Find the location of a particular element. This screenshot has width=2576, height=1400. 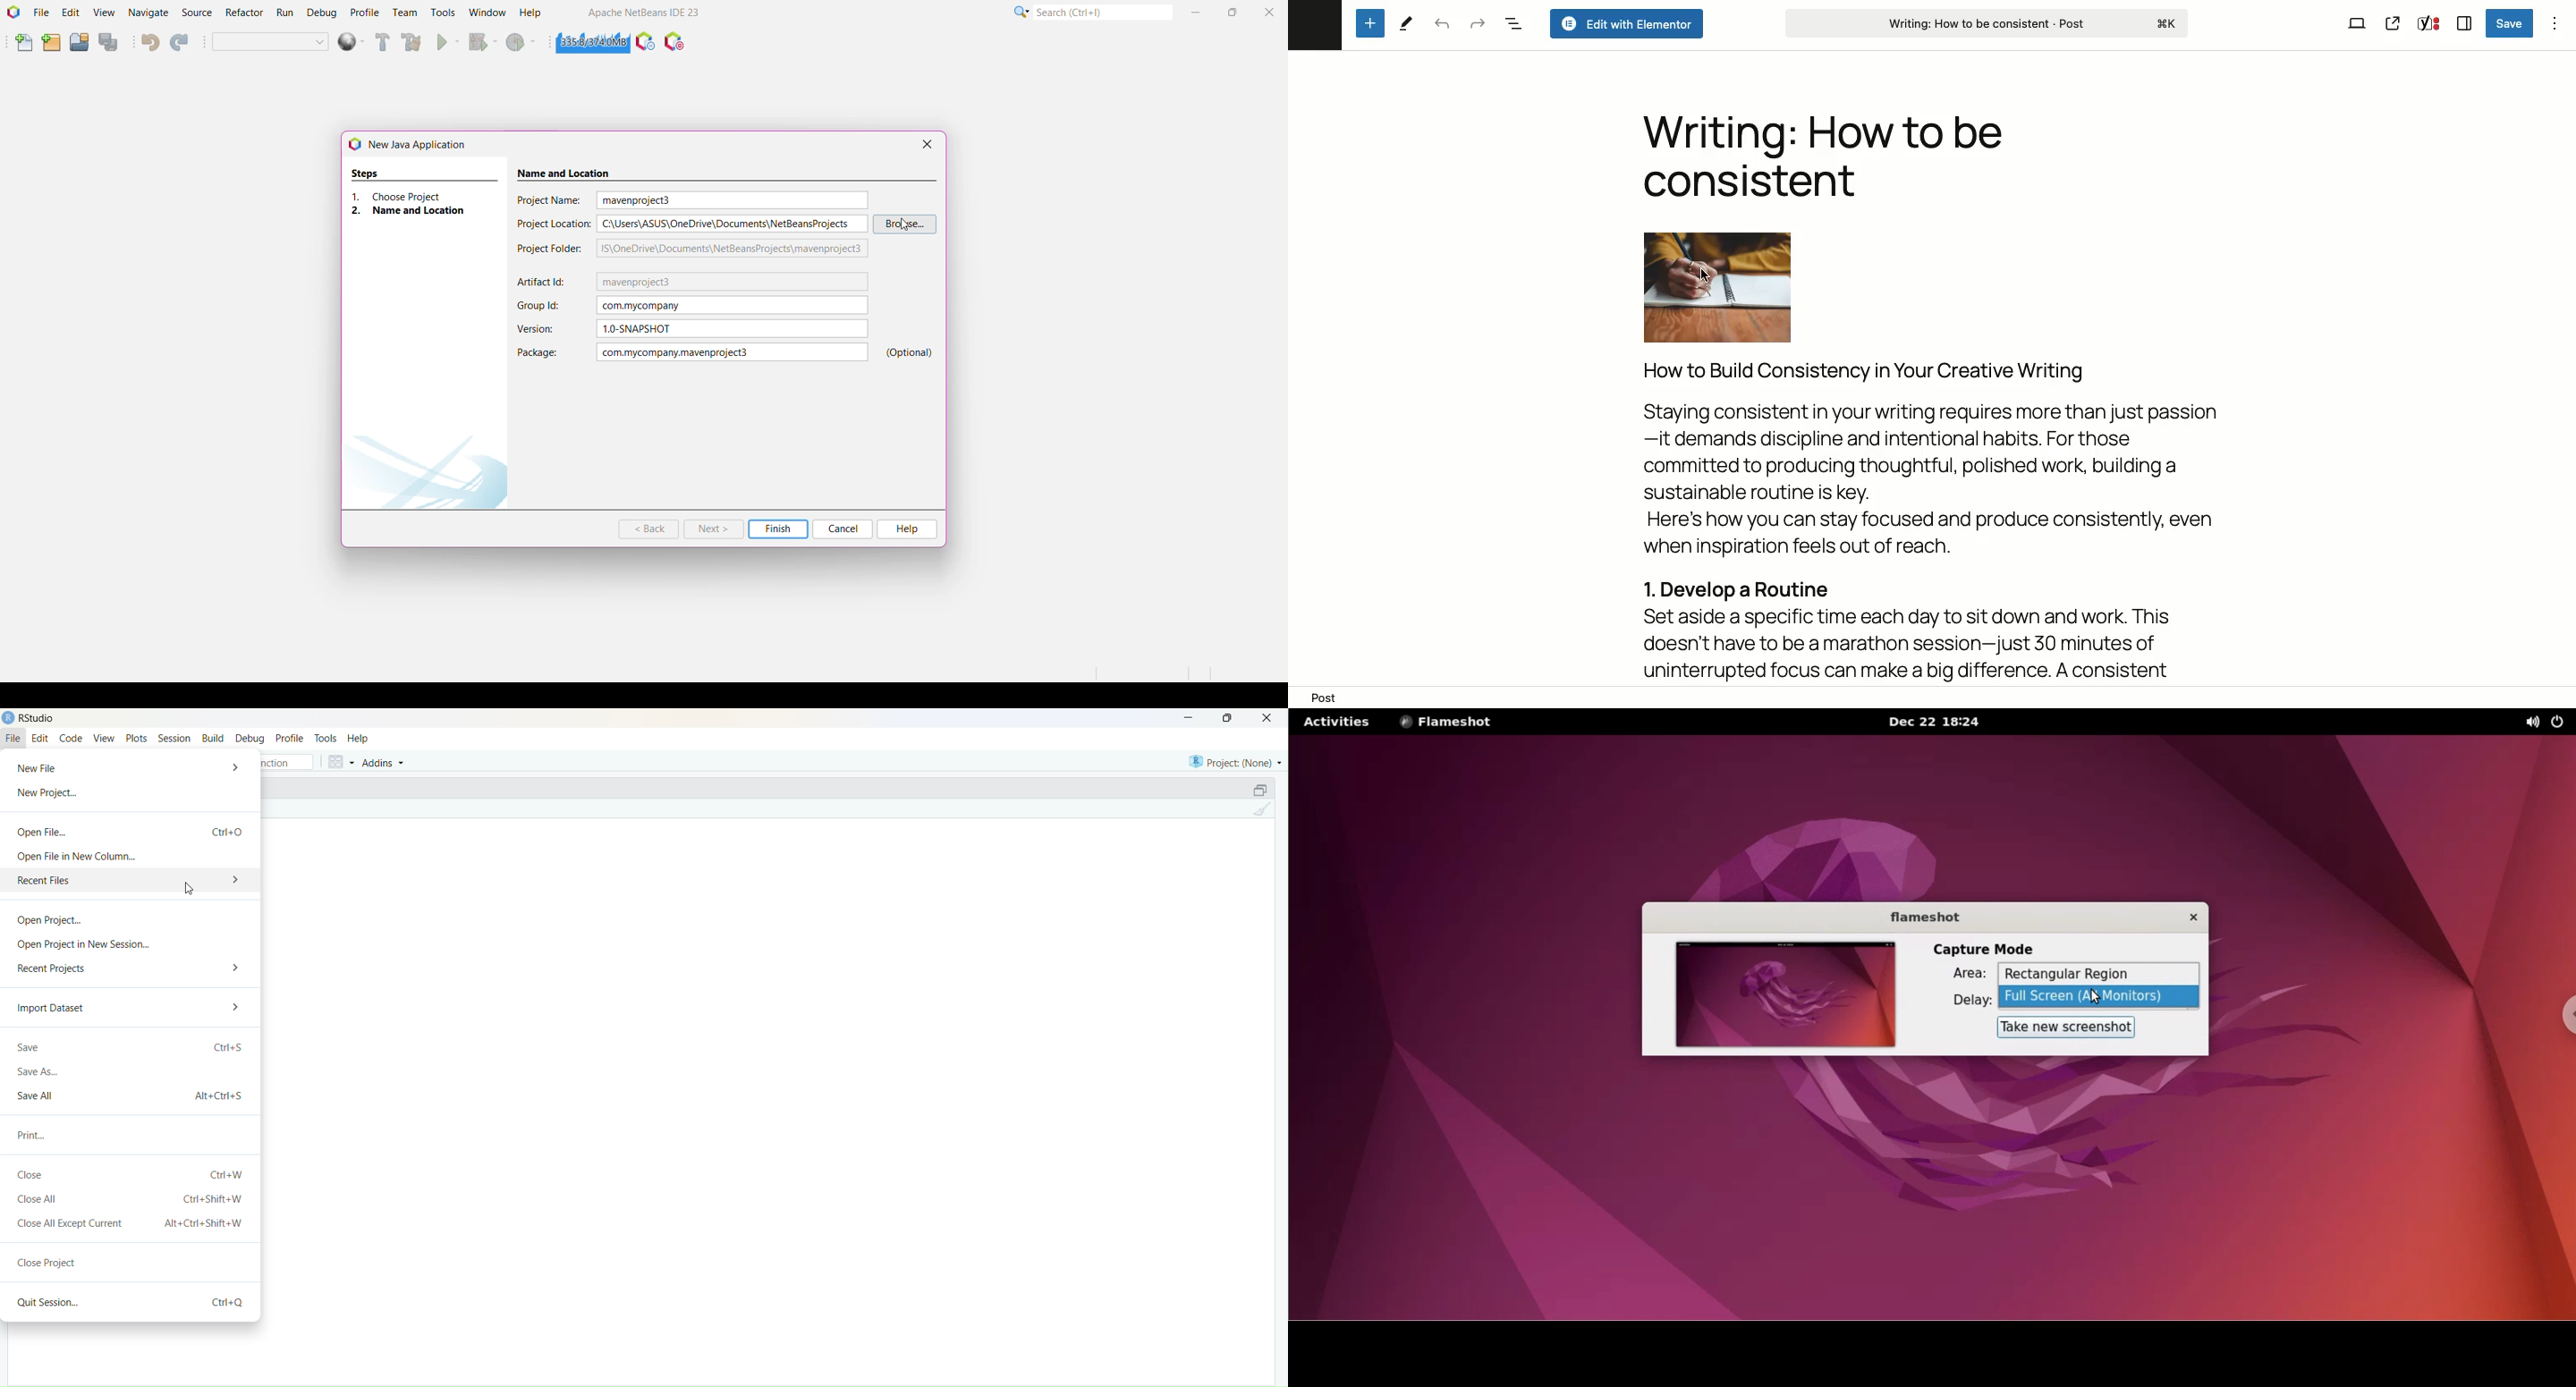

New Project... is located at coordinates (50, 793).